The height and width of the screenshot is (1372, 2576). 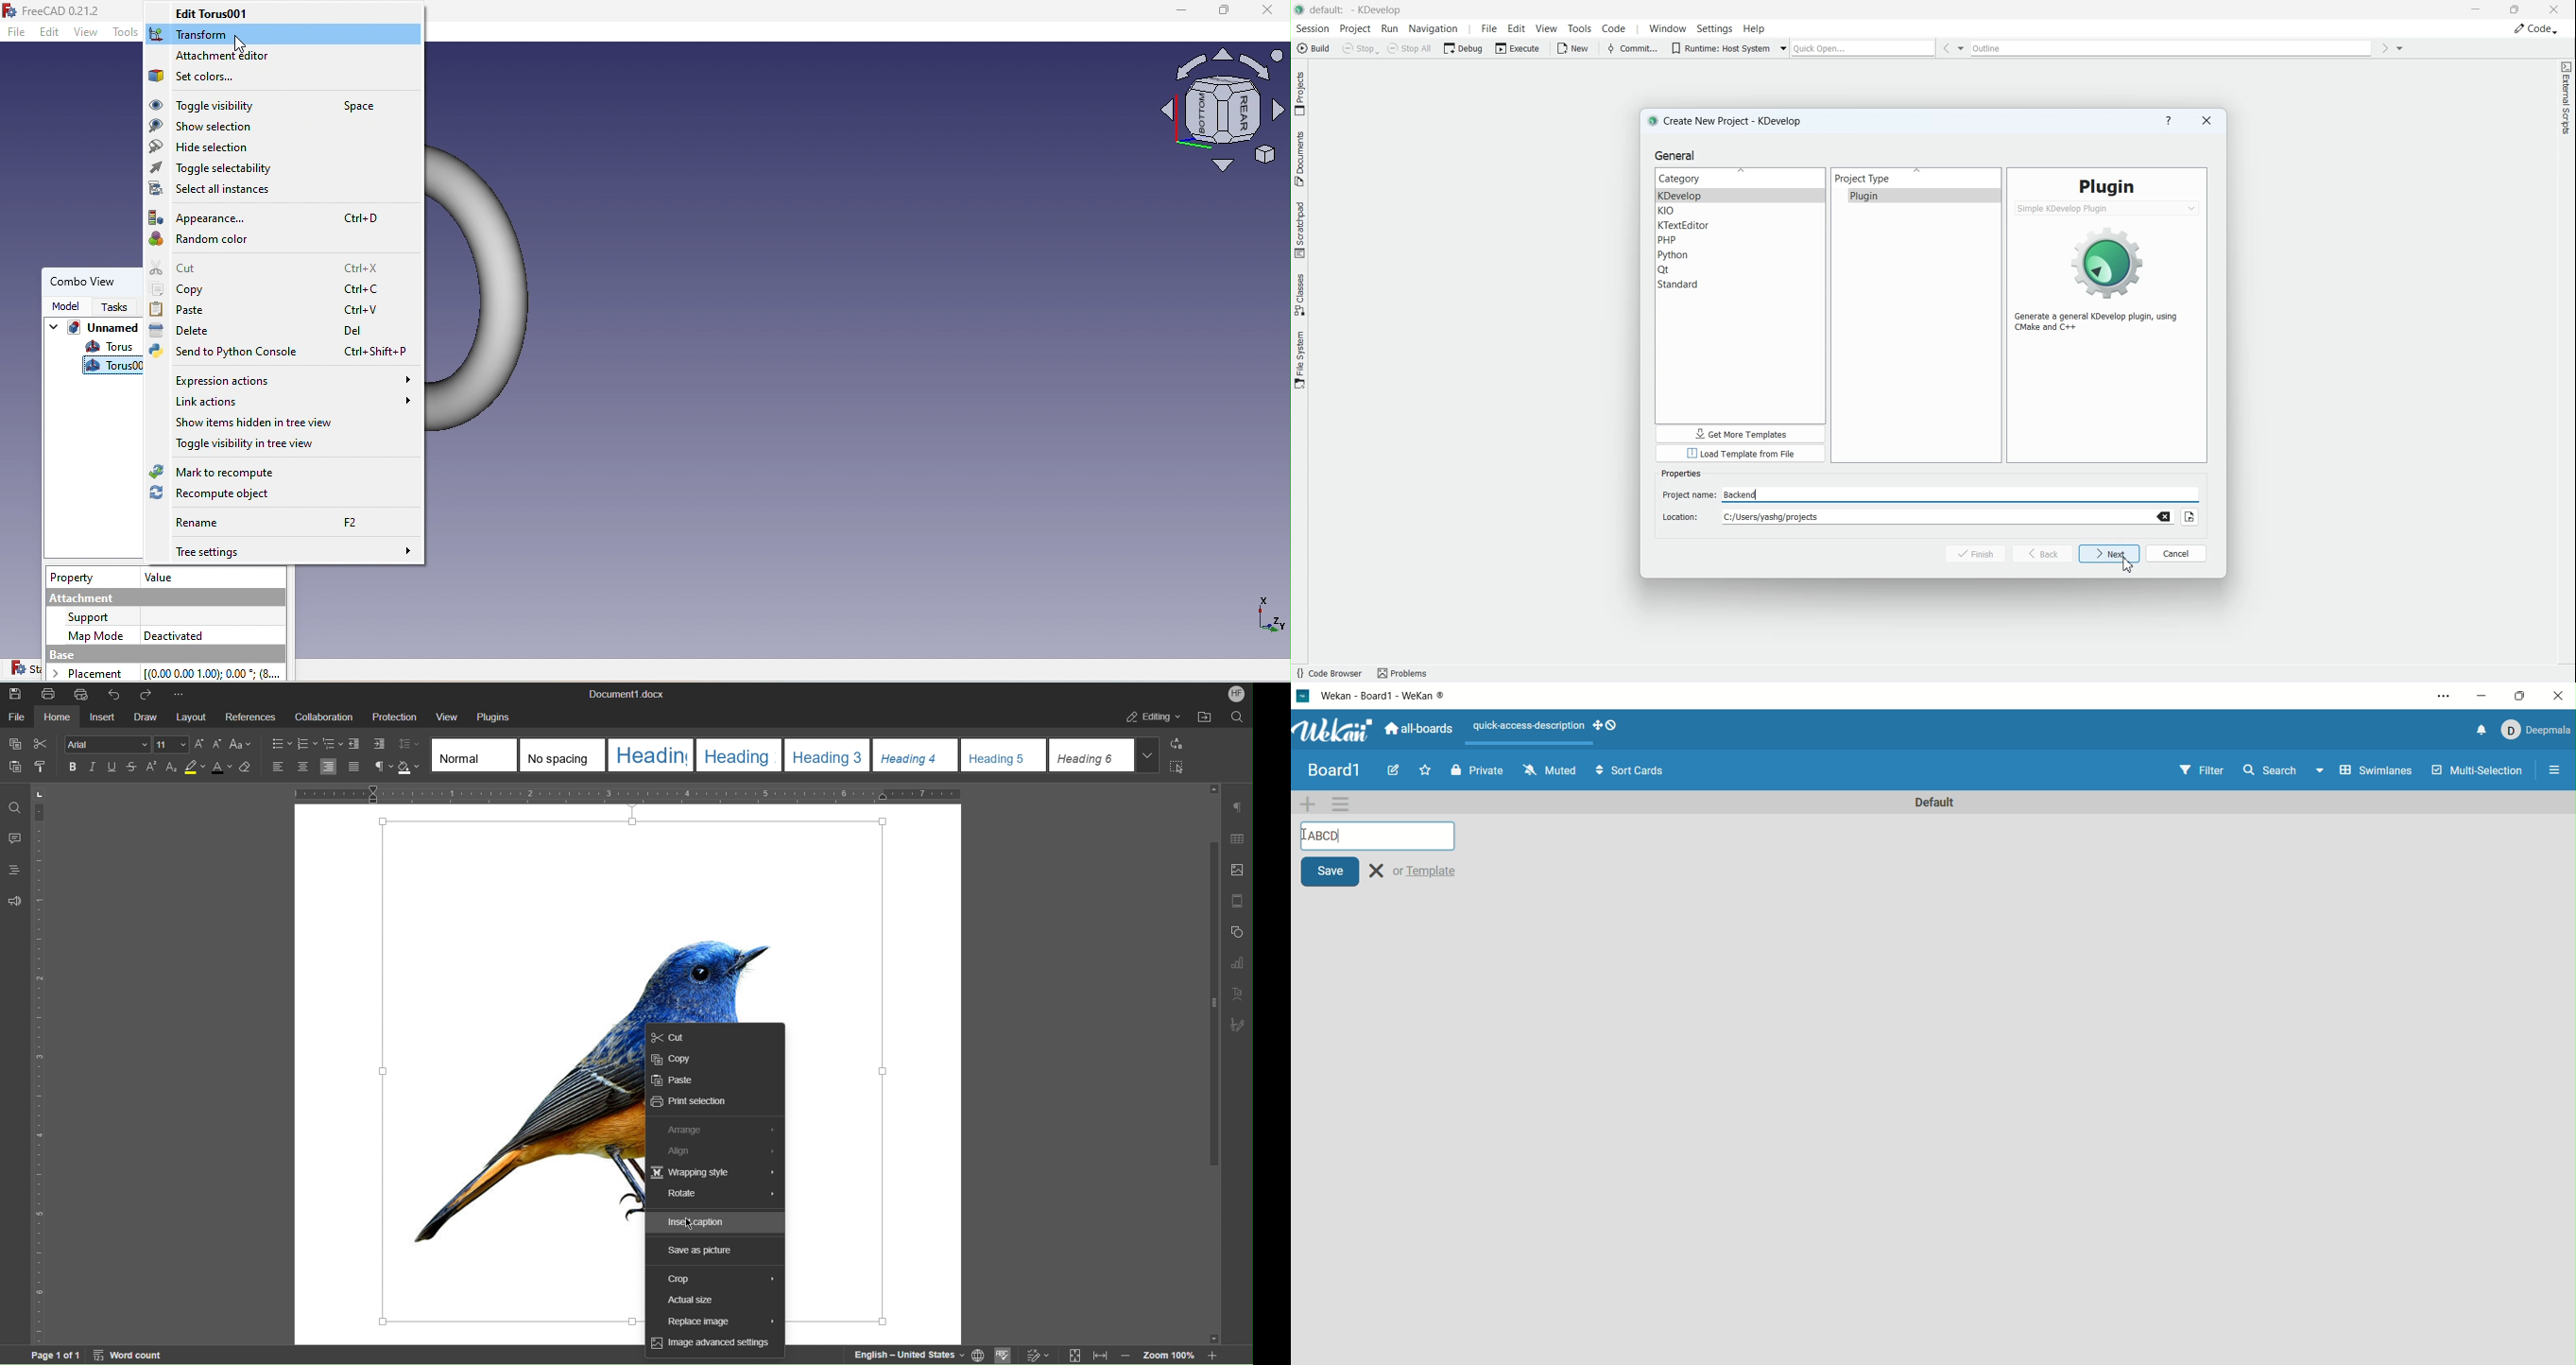 What do you see at coordinates (1334, 768) in the screenshot?
I see `title` at bounding box center [1334, 768].